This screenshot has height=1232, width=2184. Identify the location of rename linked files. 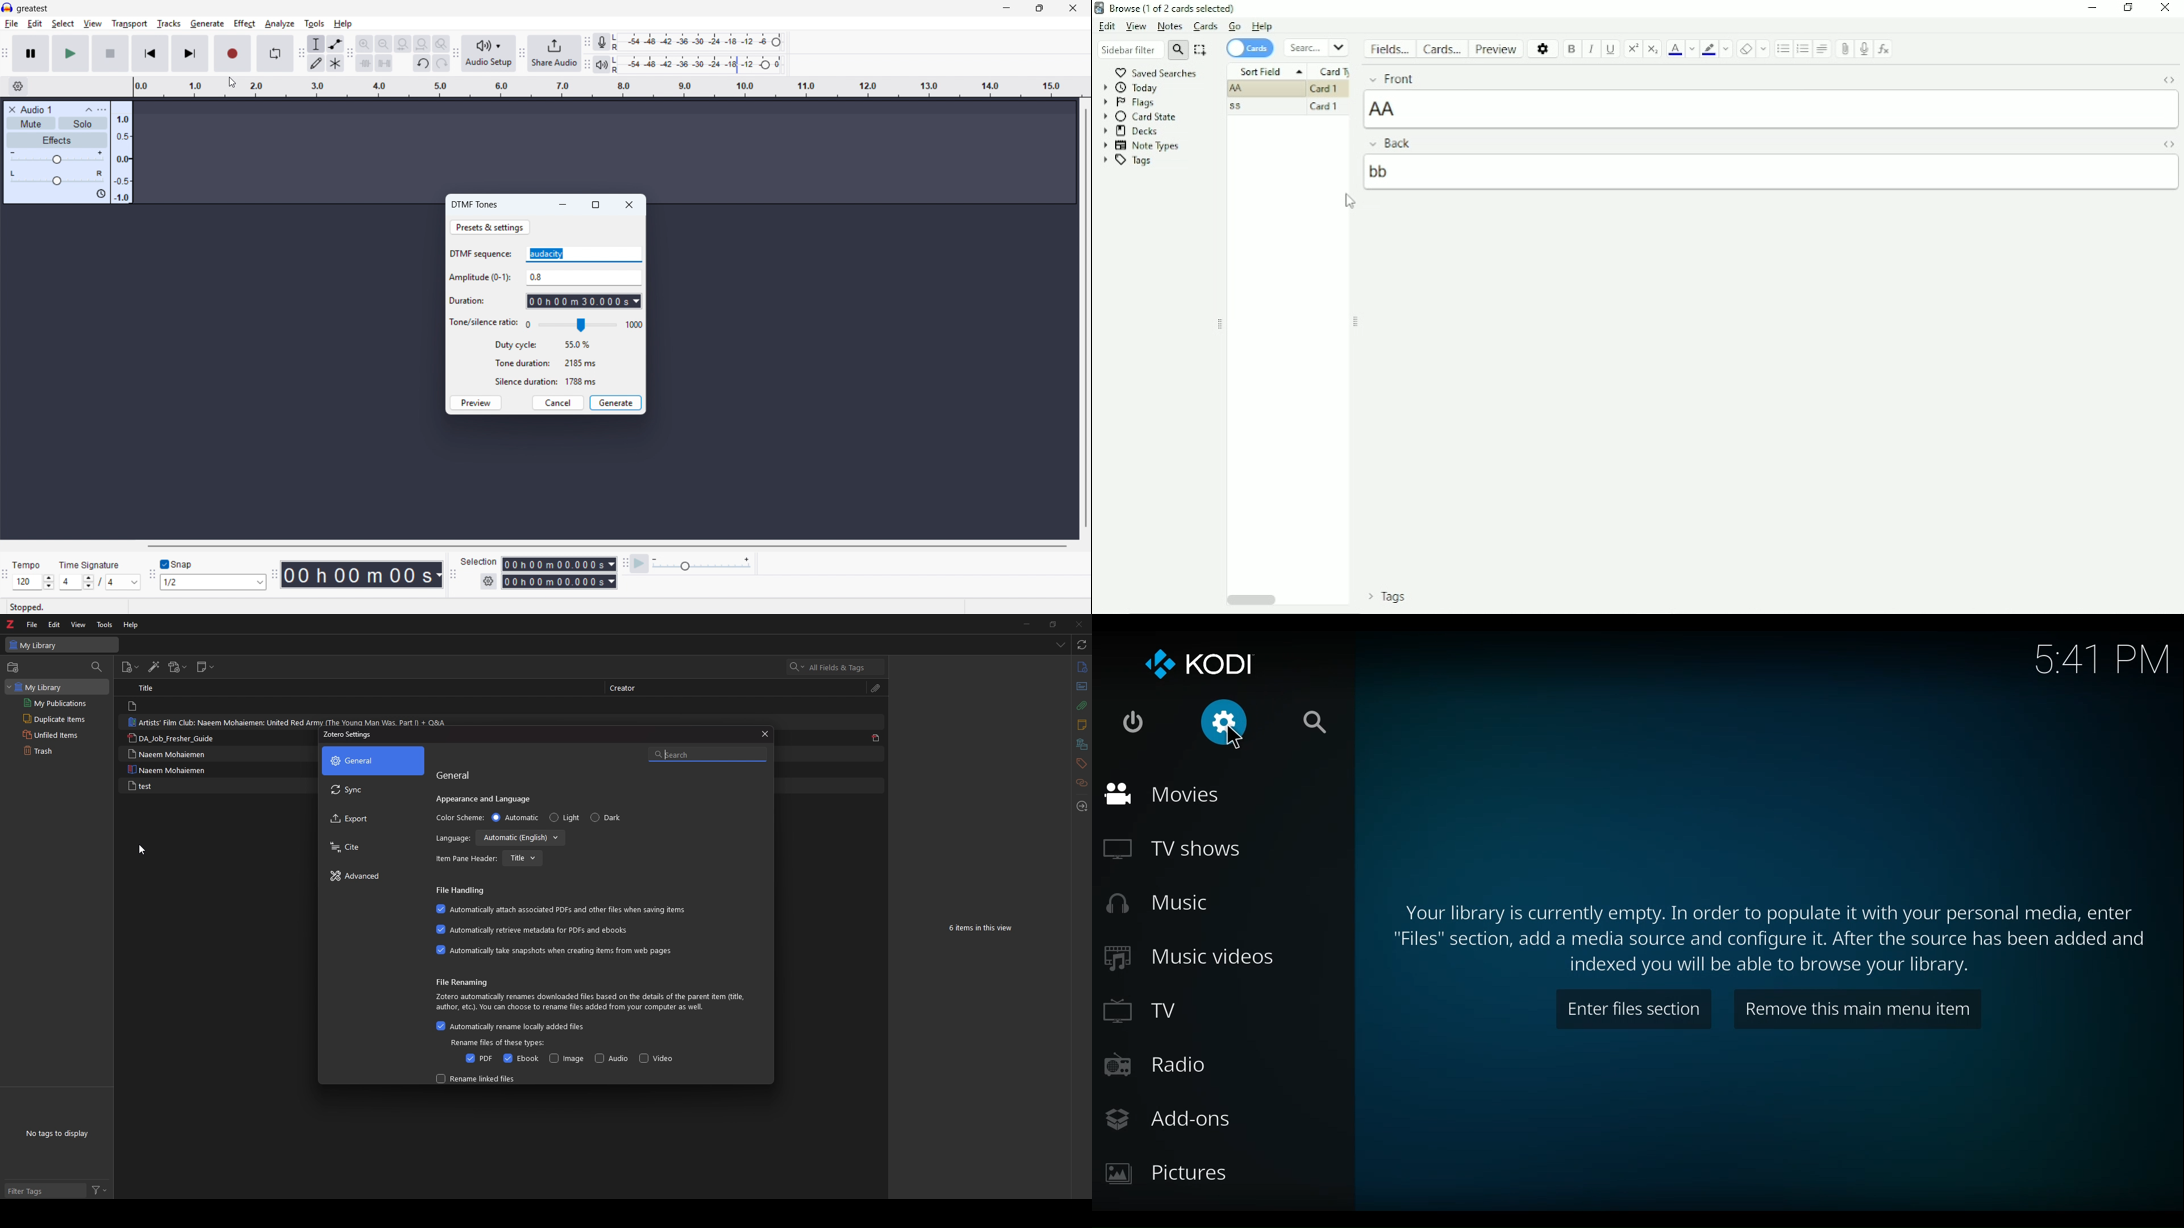
(478, 1079).